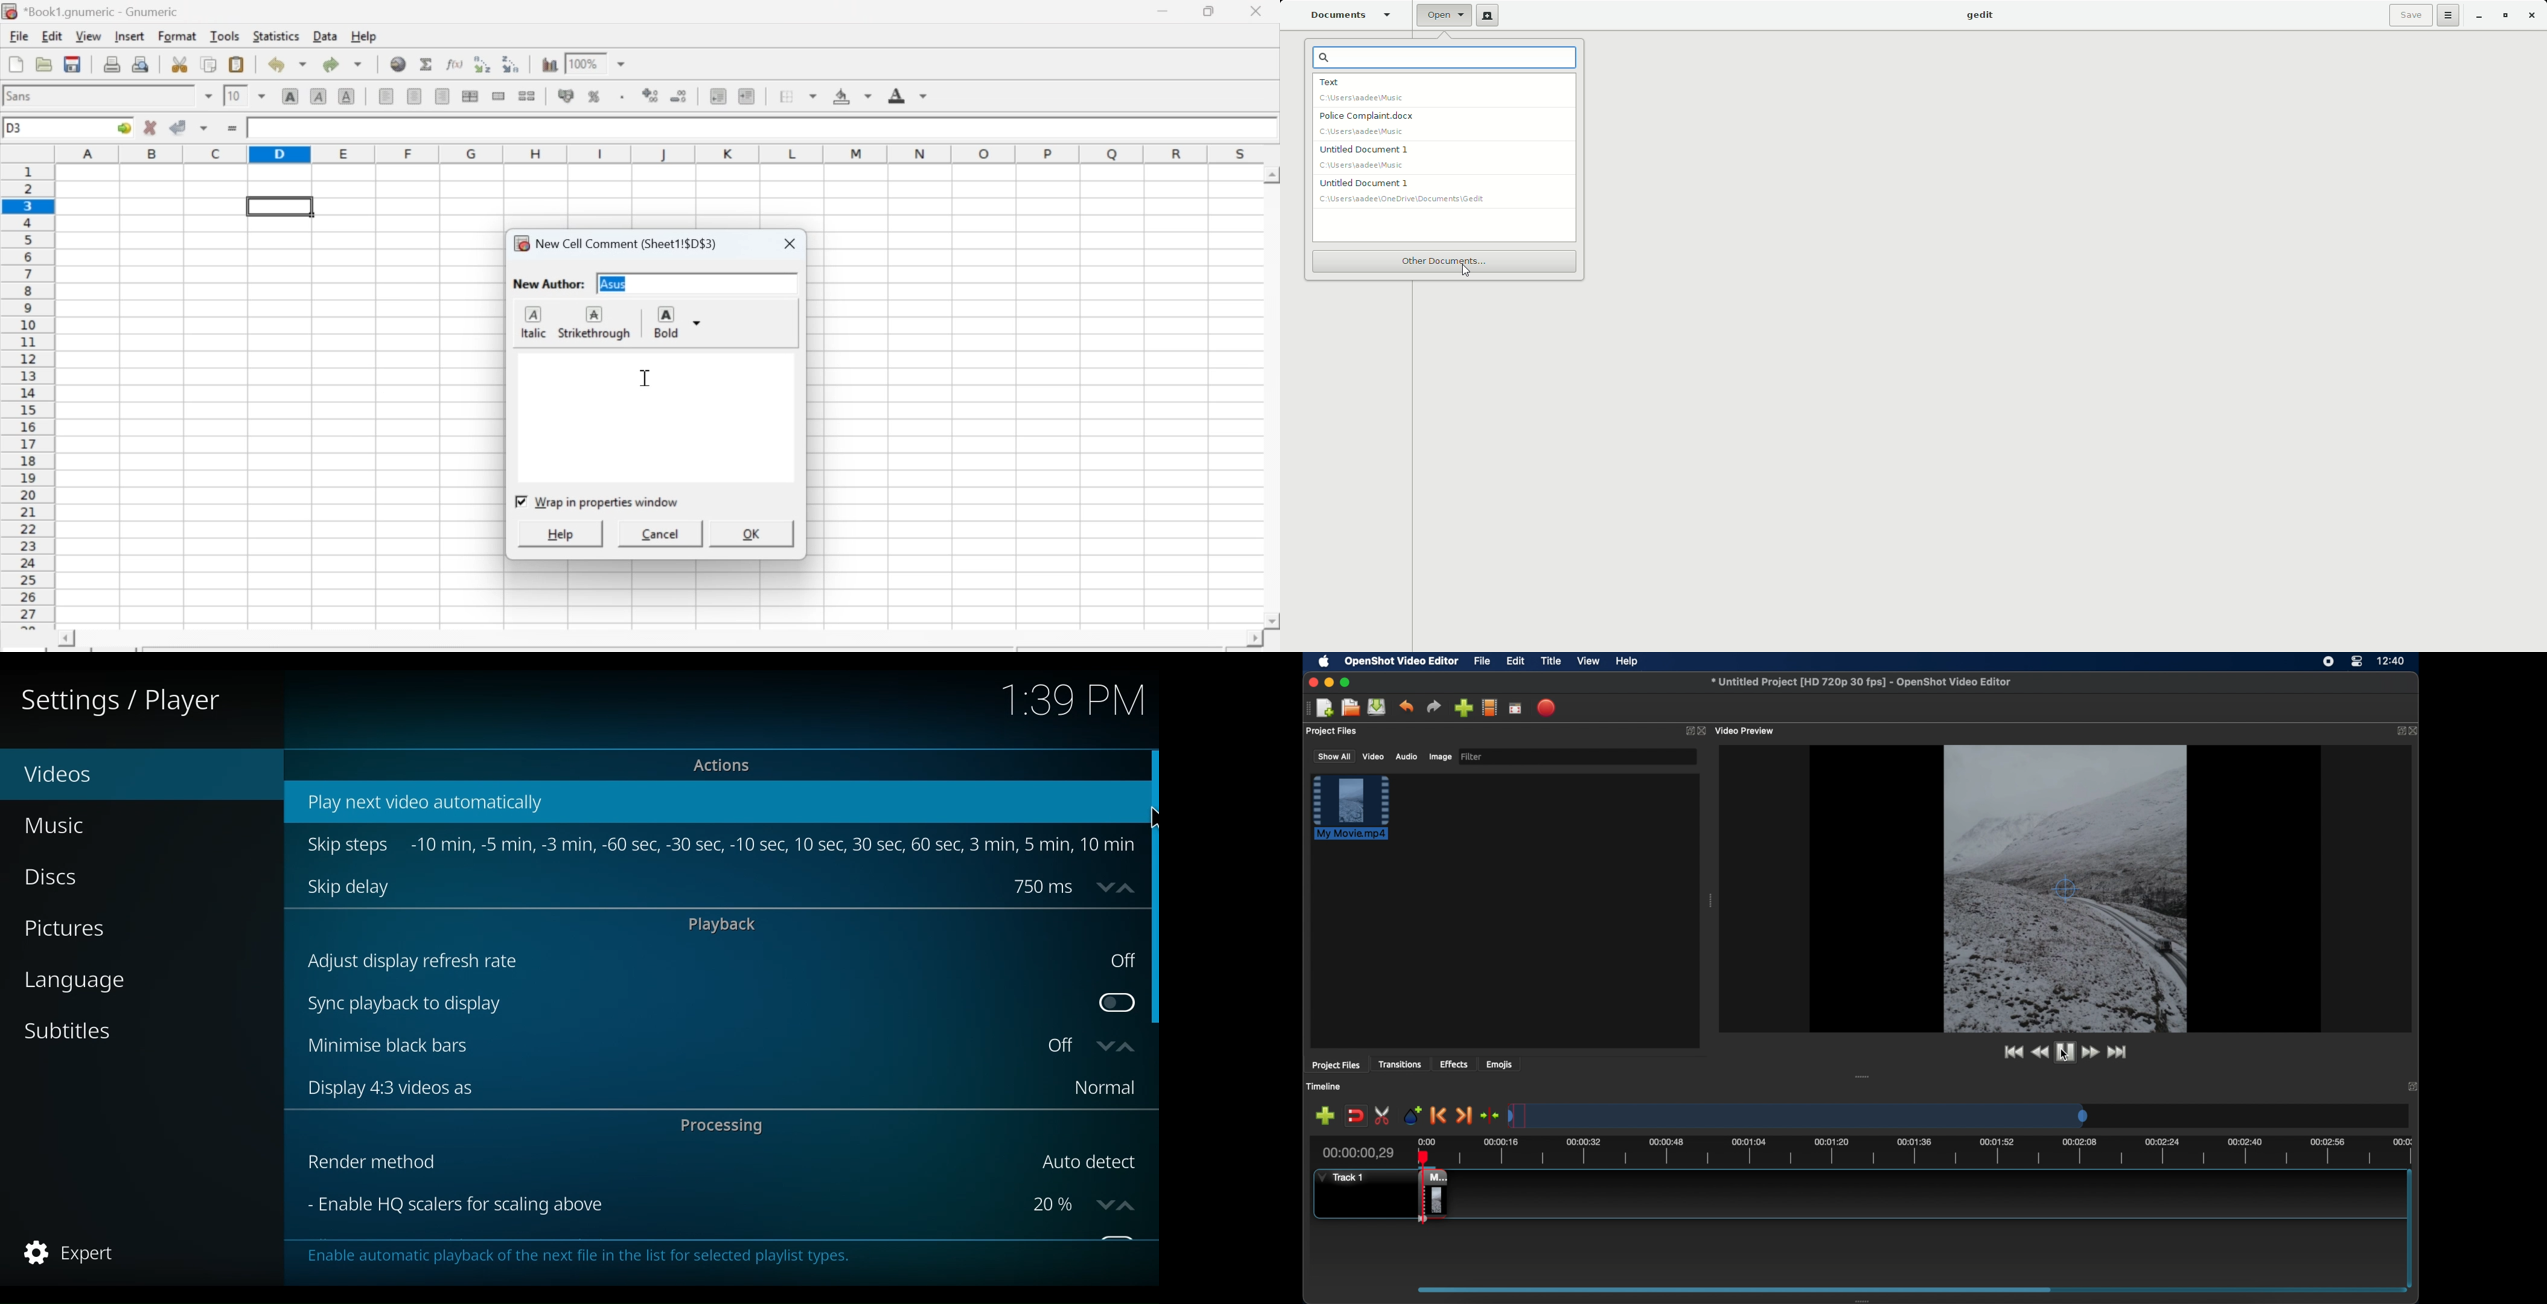 The image size is (2548, 1316). Describe the element at coordinates (130, 35) in the screenshot. I see `Insert` at that location.